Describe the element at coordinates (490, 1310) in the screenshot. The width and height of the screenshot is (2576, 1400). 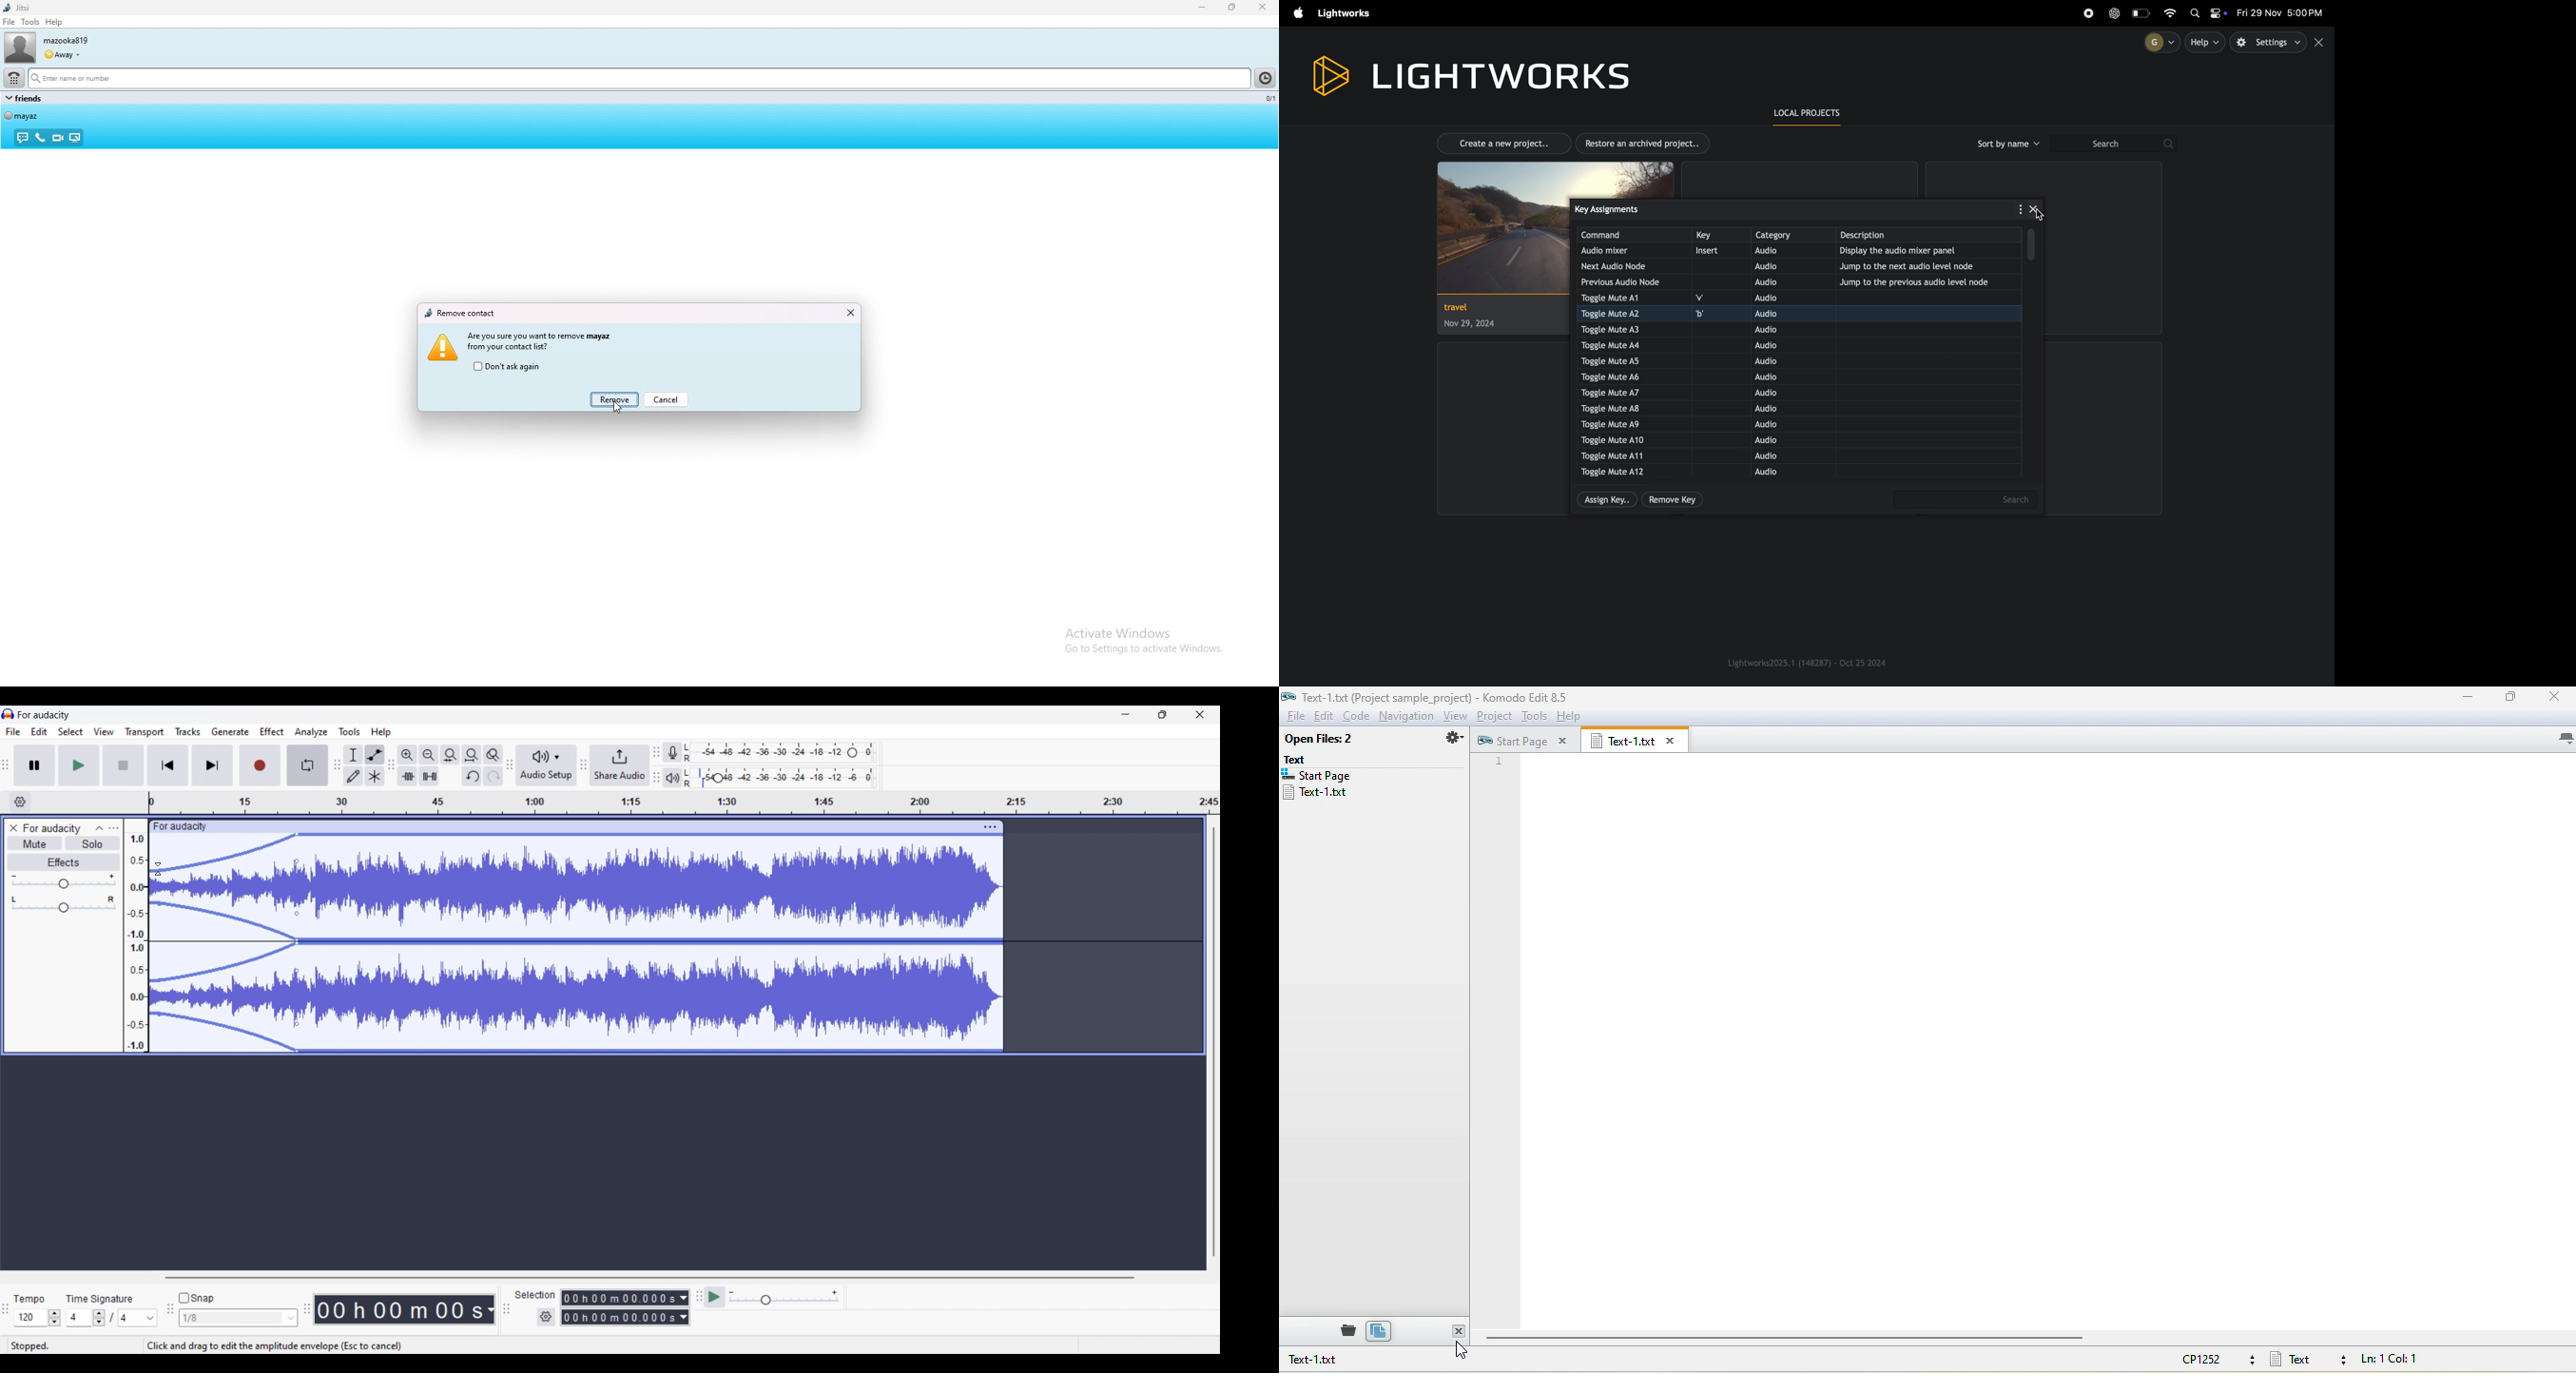
I see `Duration measurement options` at that location.